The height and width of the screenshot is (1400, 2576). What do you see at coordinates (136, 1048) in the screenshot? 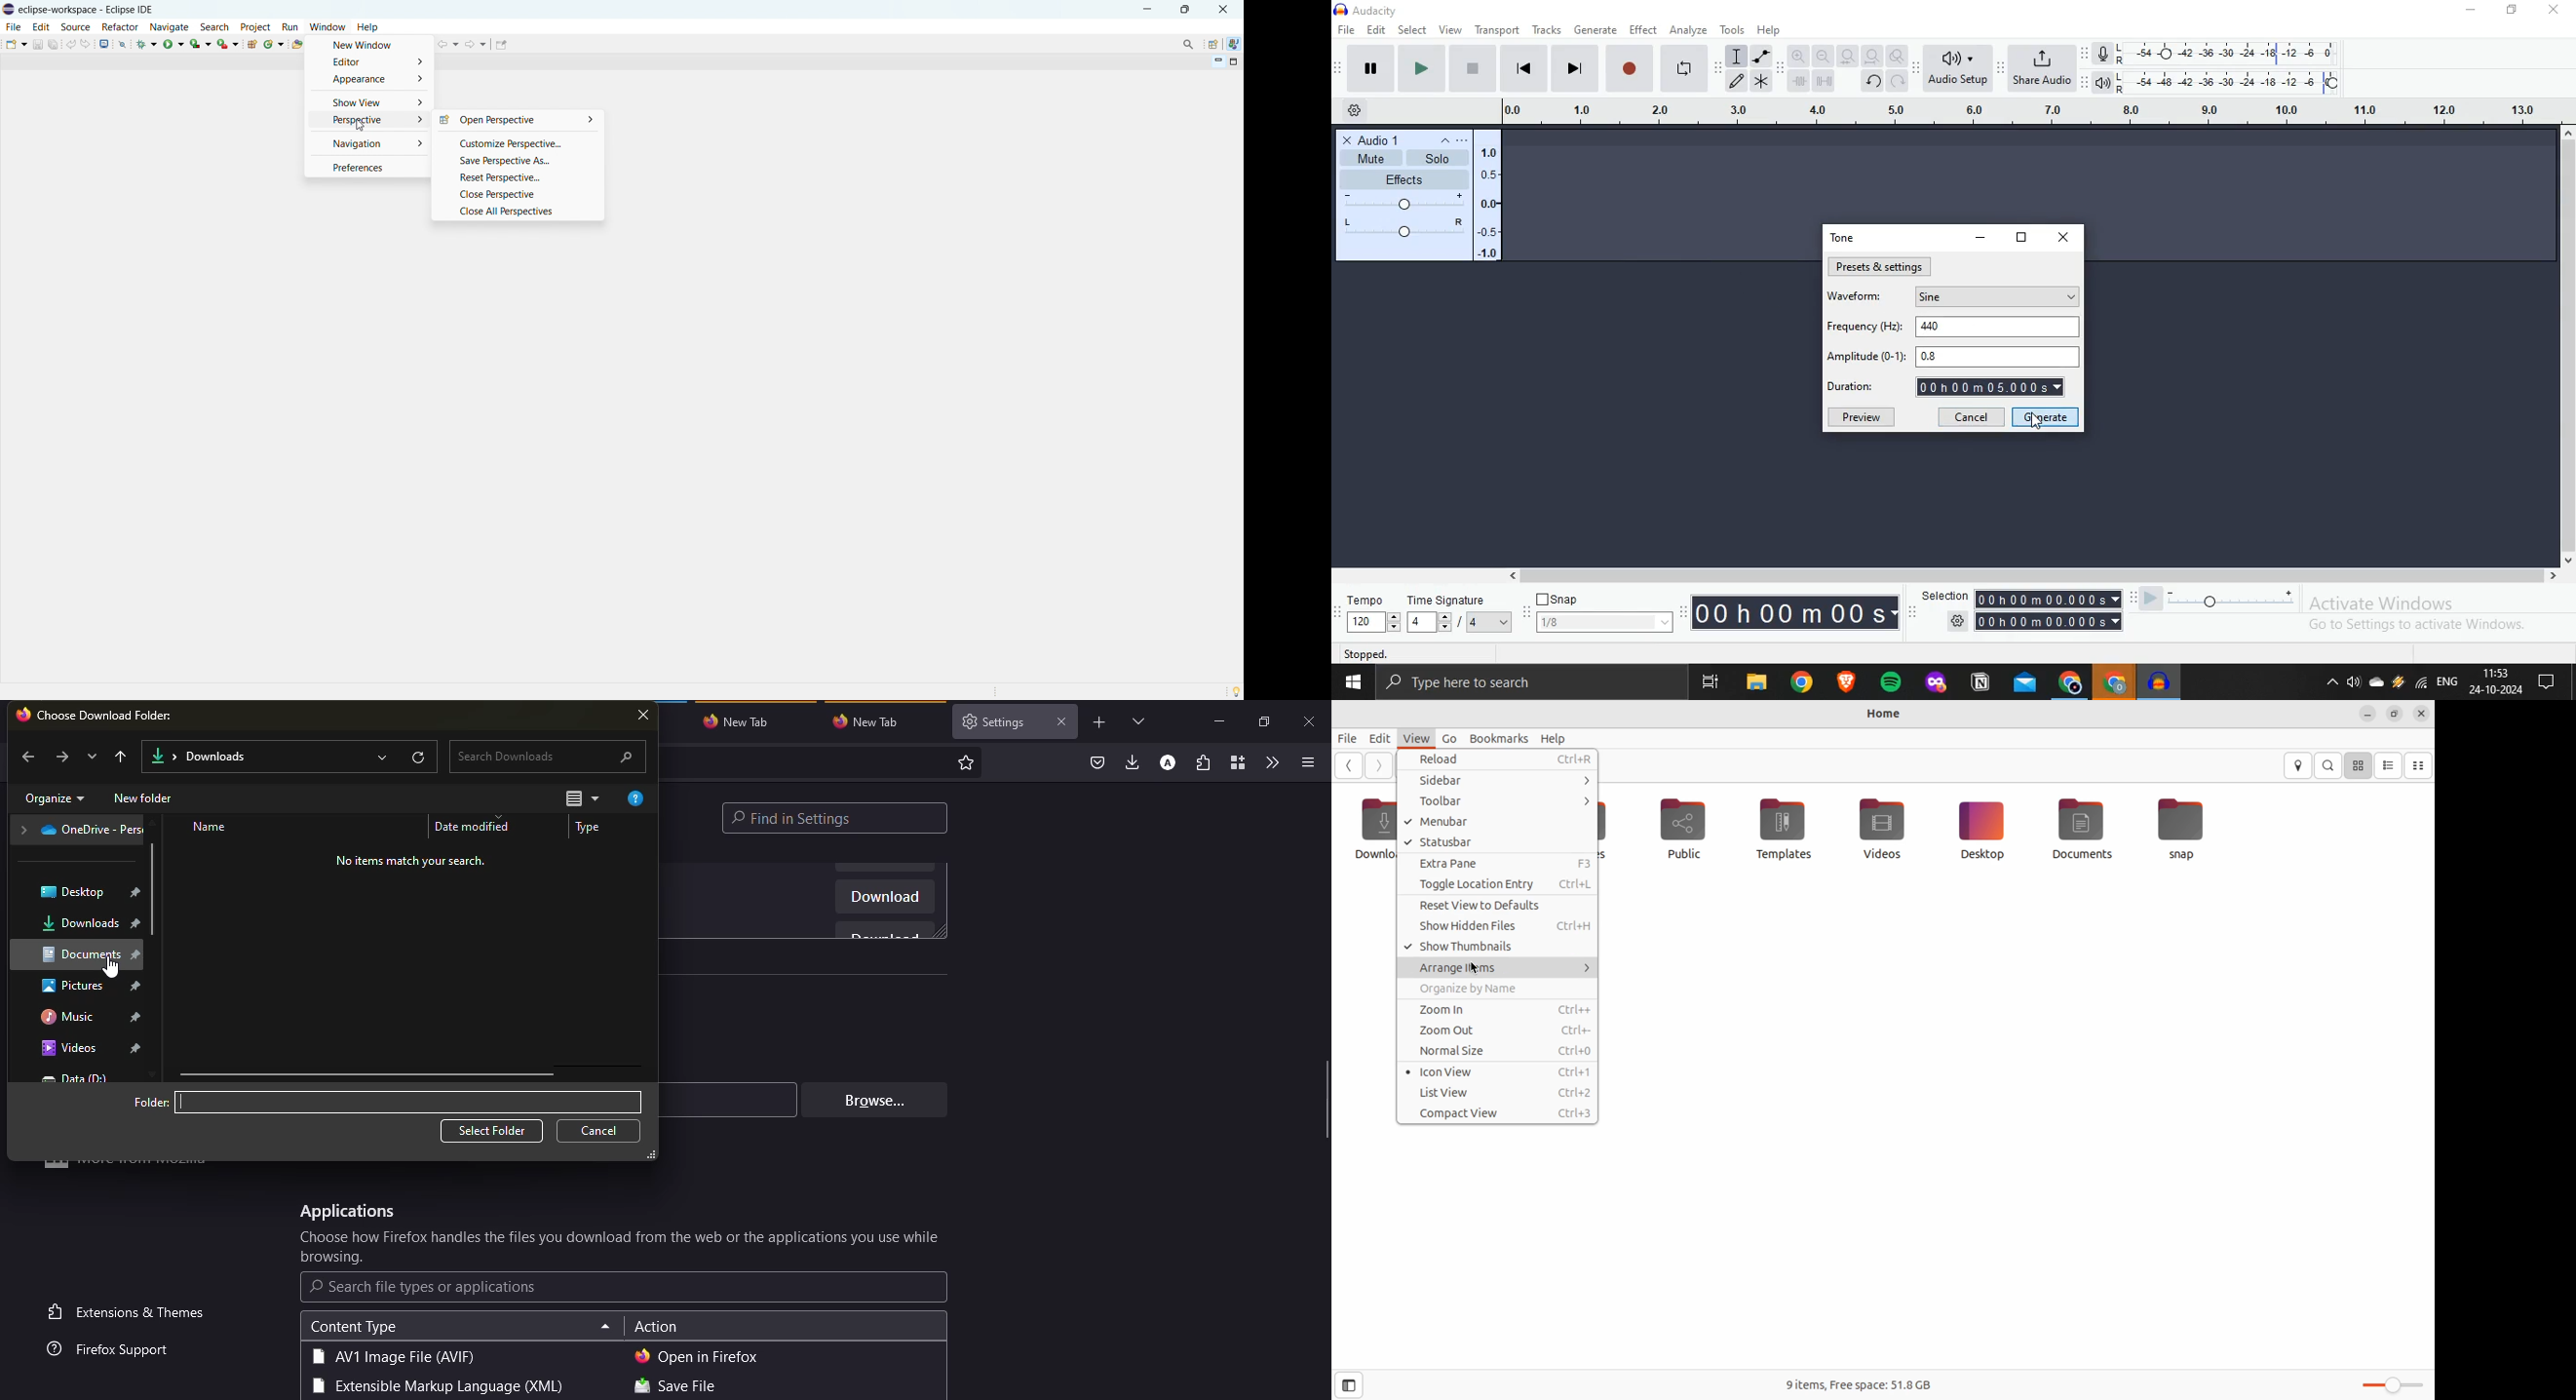
I see `pin` at bounding box center [136, 1048].